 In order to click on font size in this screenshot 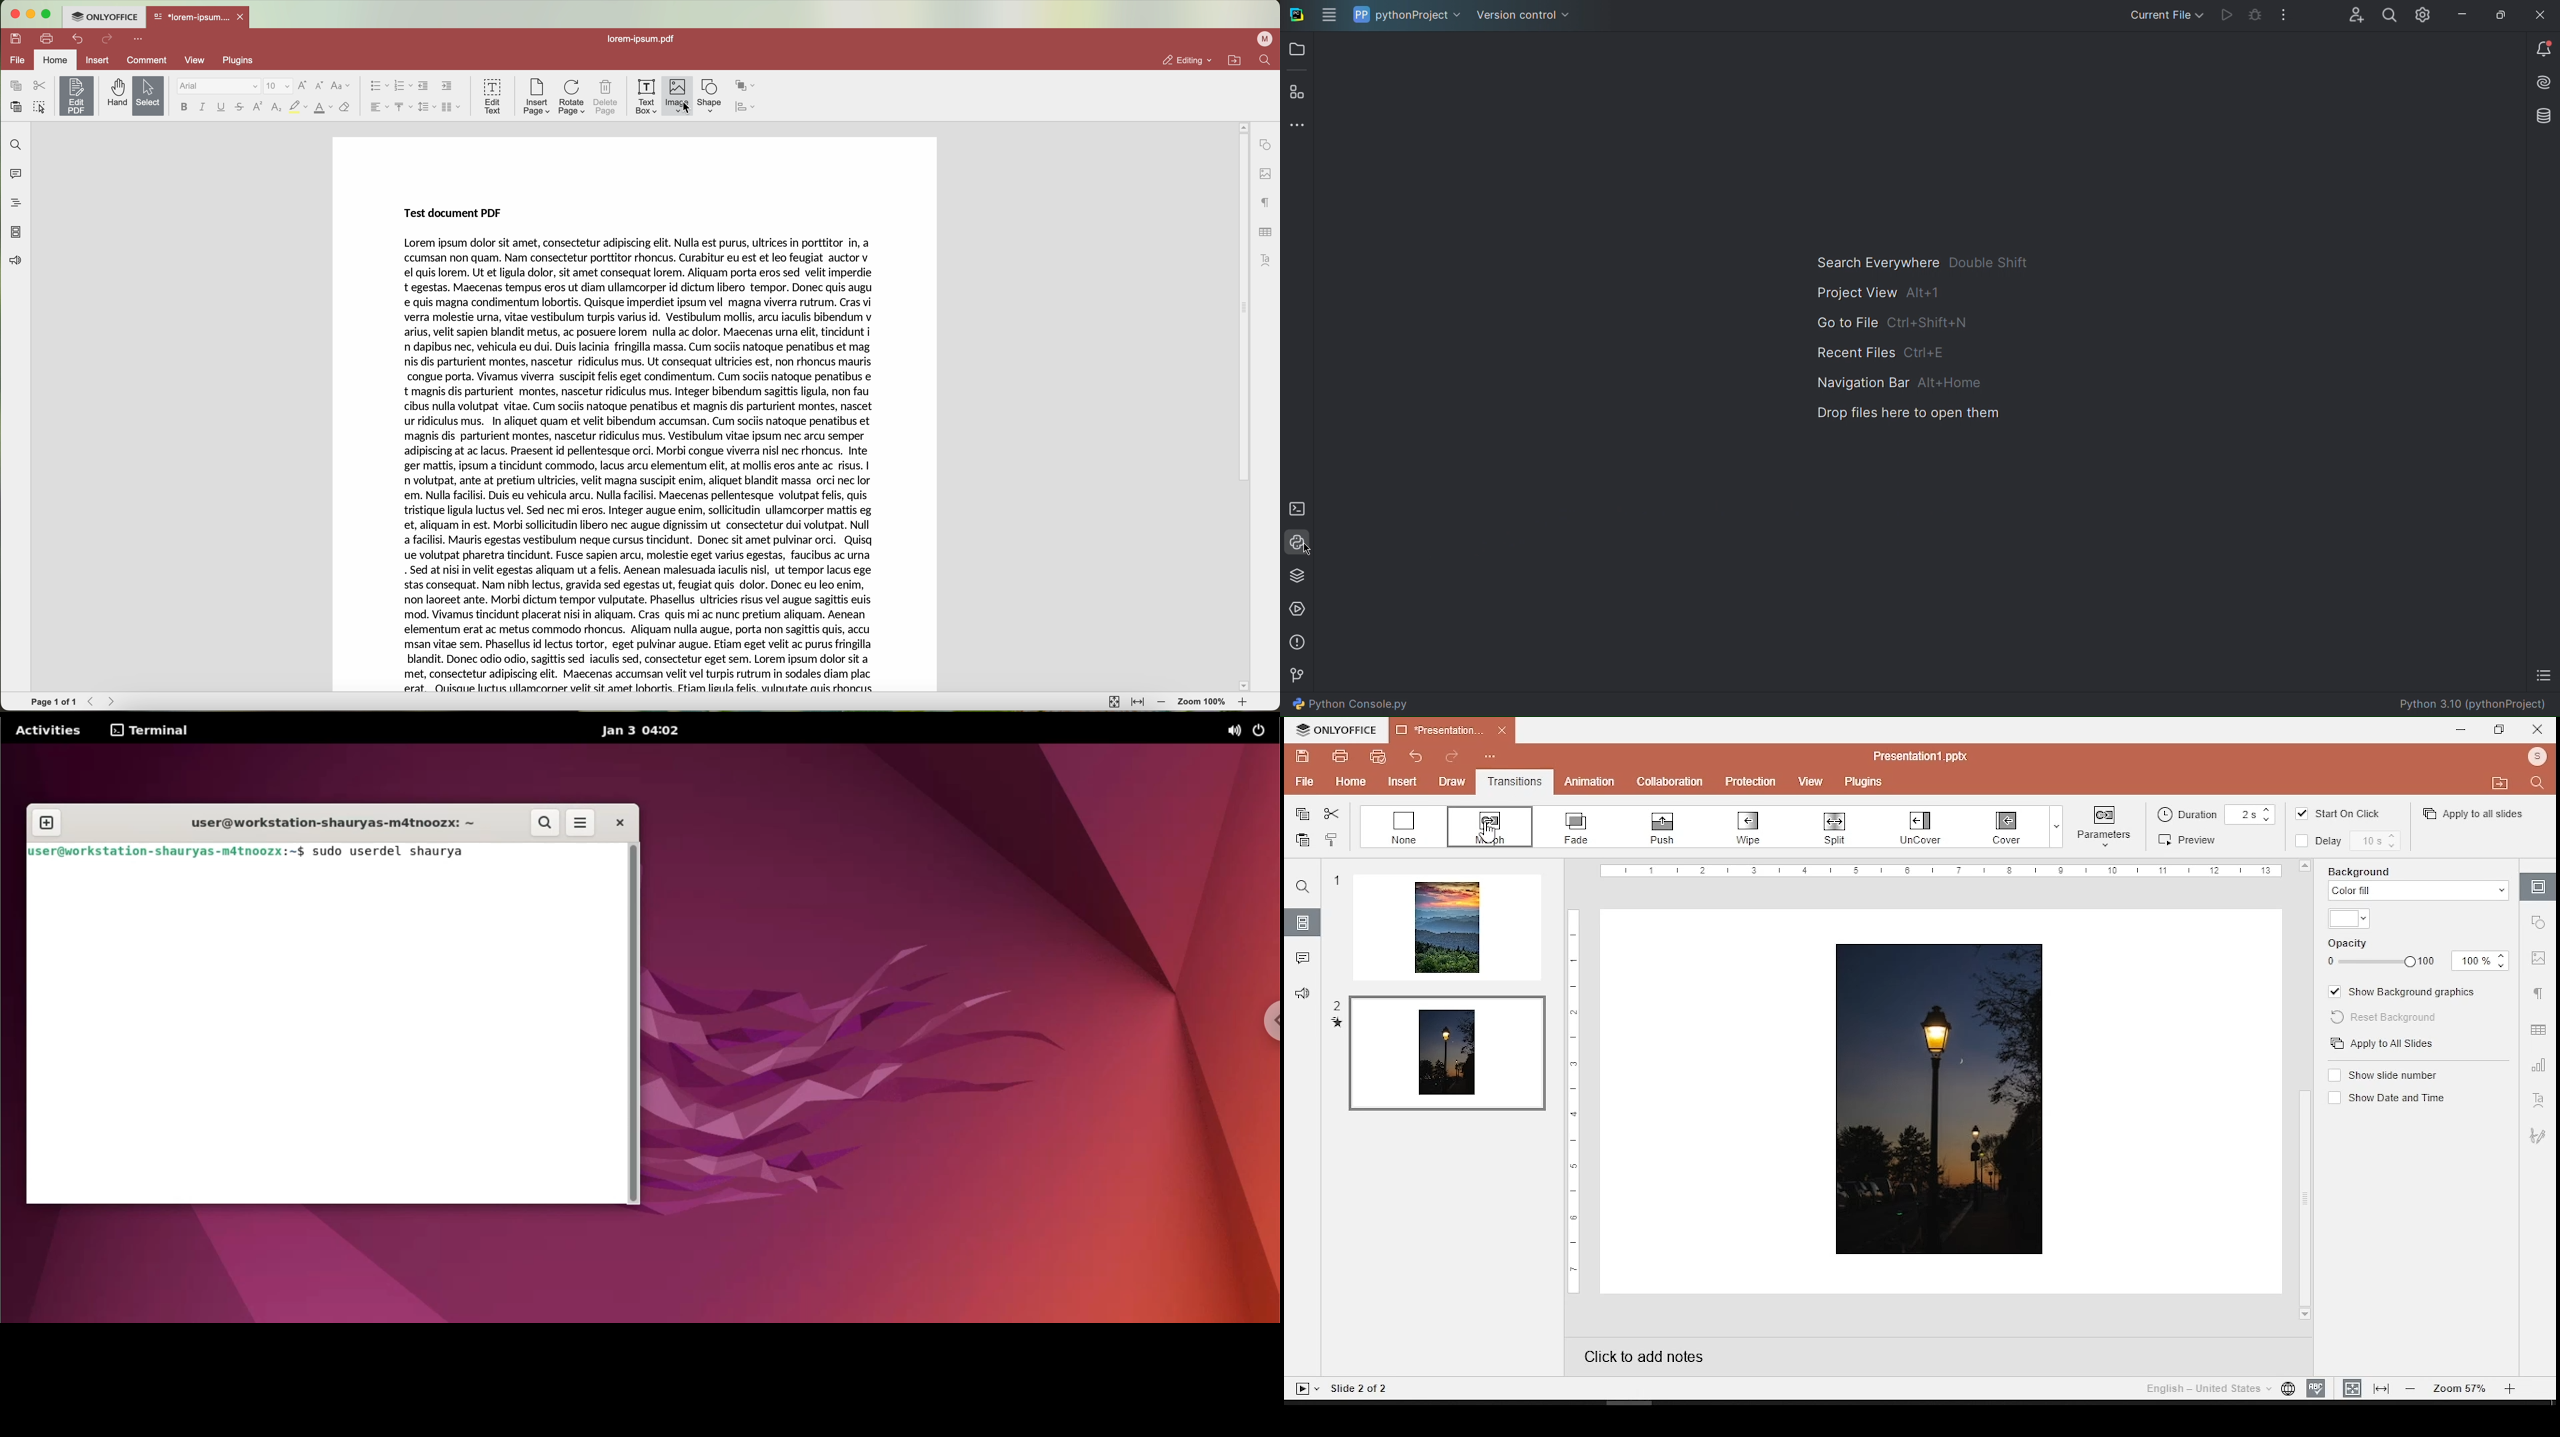, I will do `click(1580, 826)`.